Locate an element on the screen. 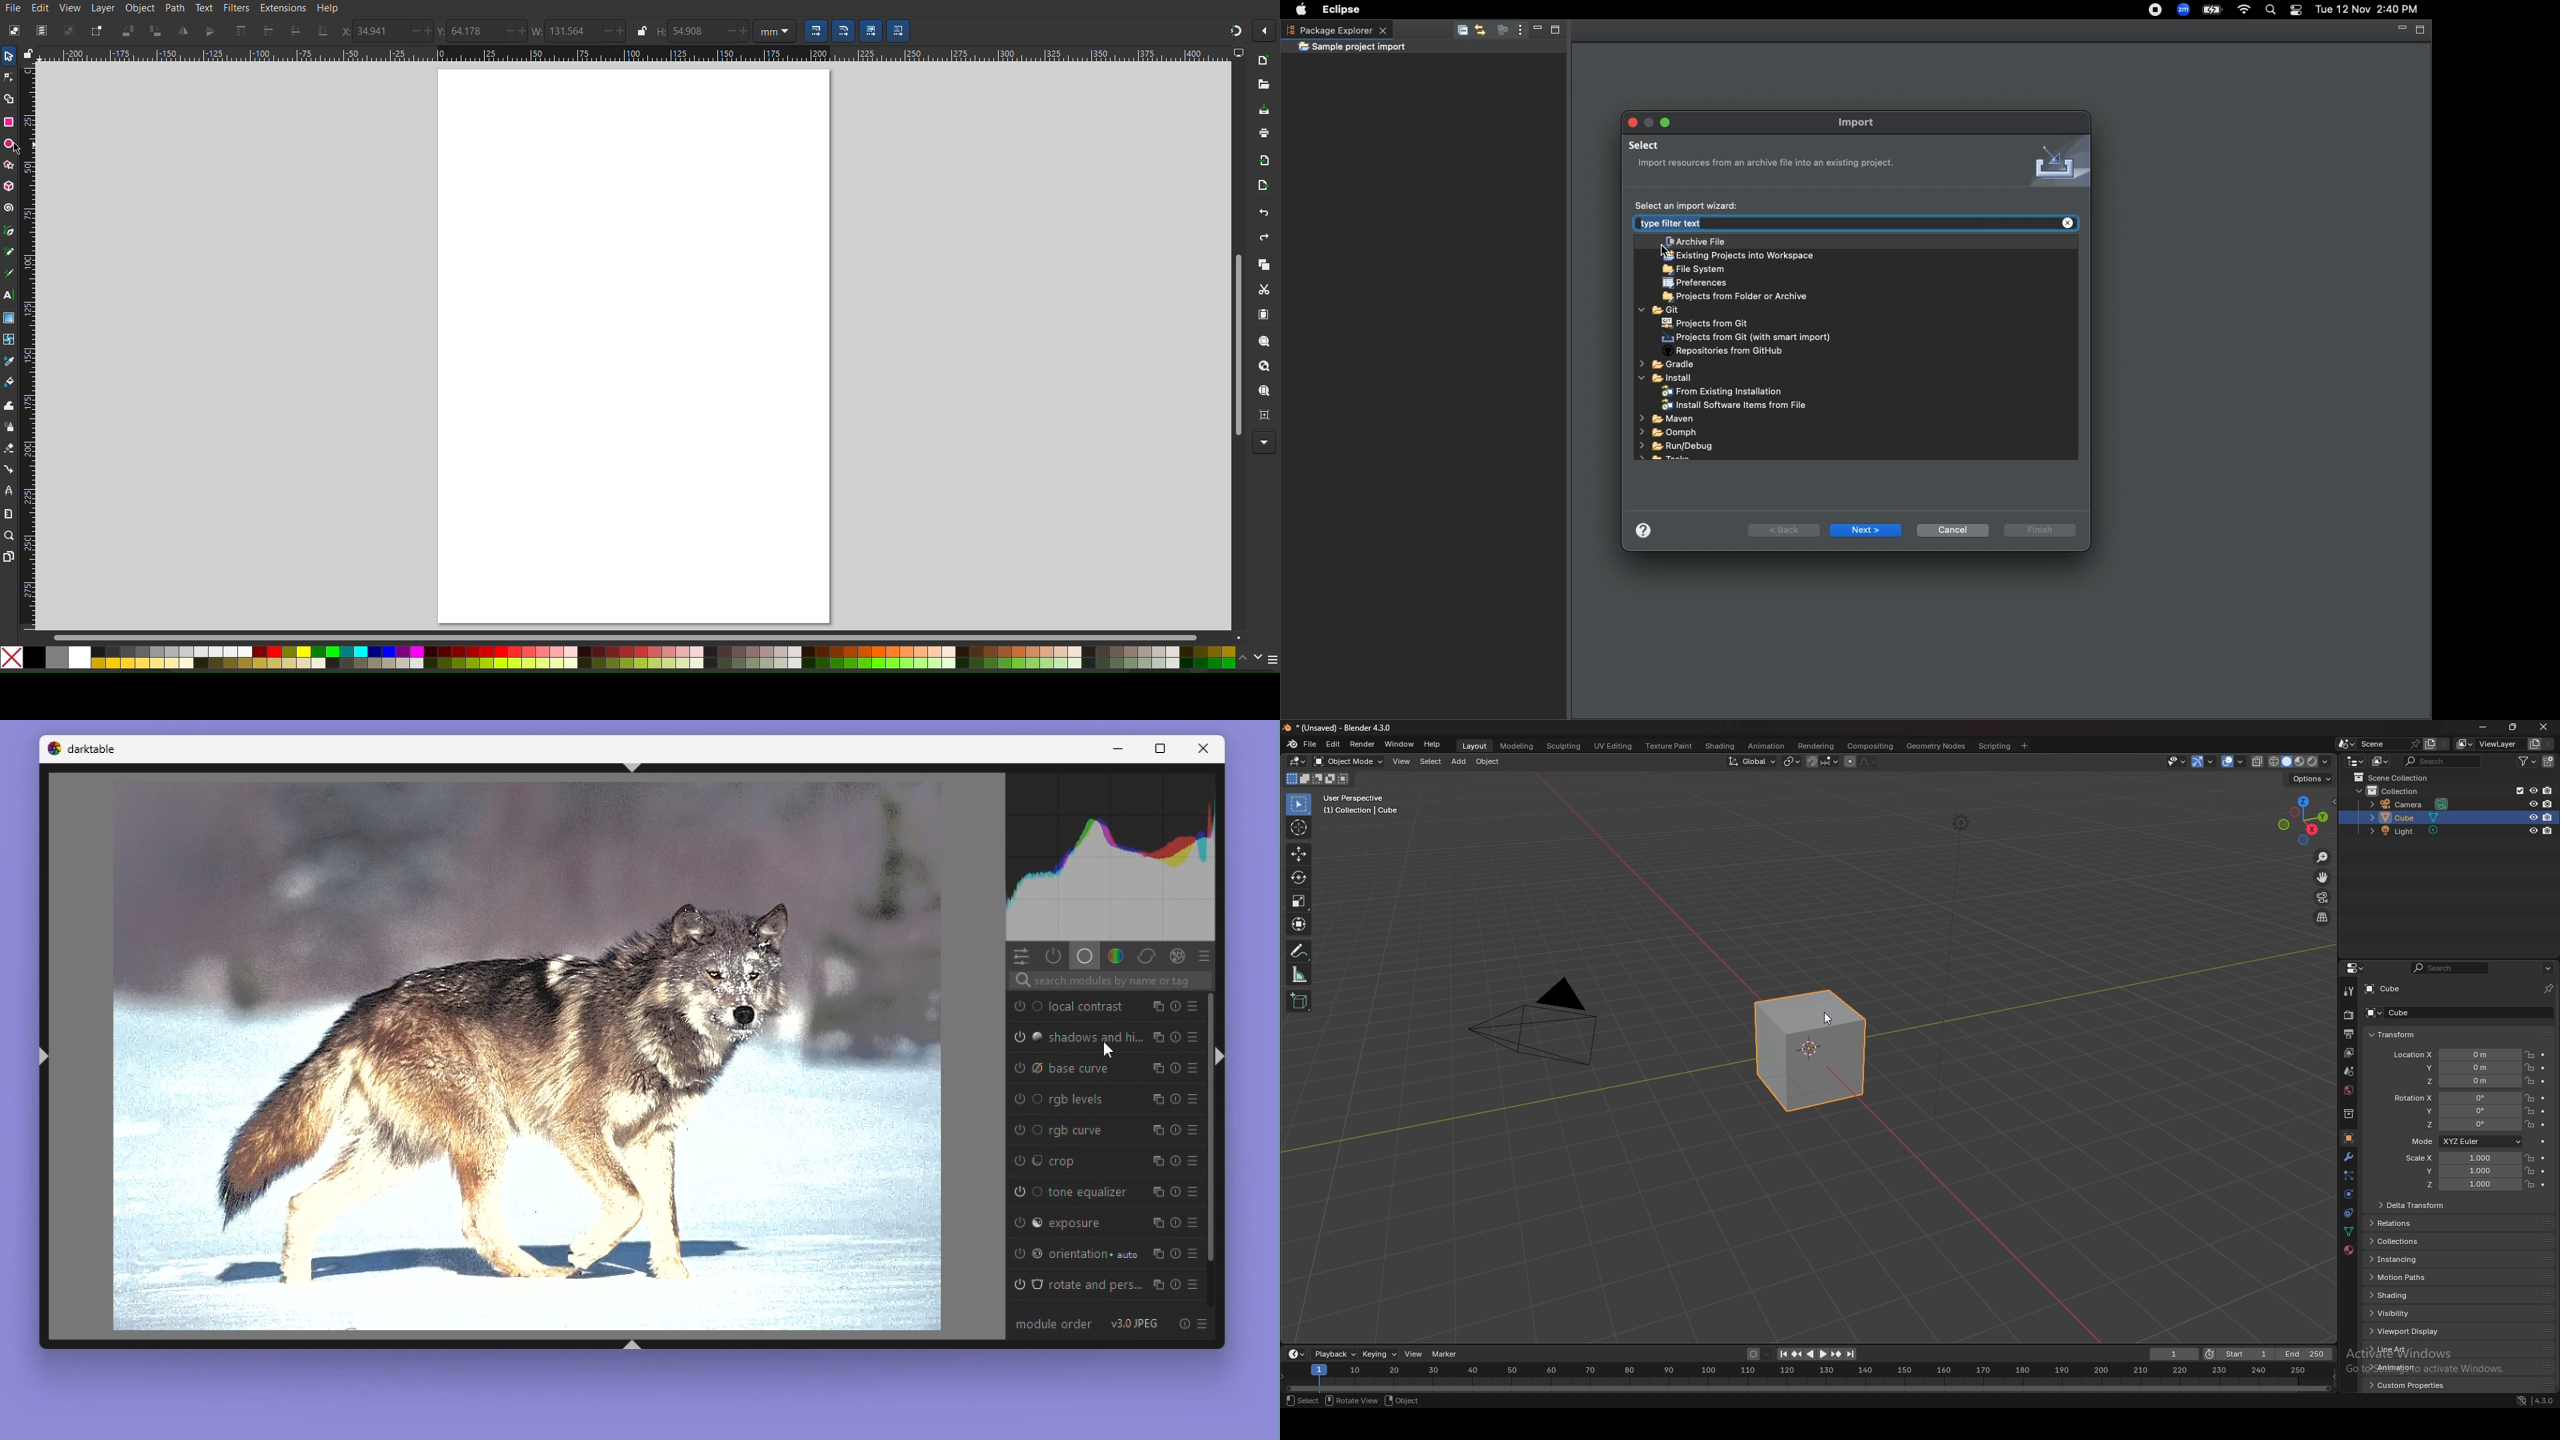  increase/decrease is located at coordinates (420, 32).